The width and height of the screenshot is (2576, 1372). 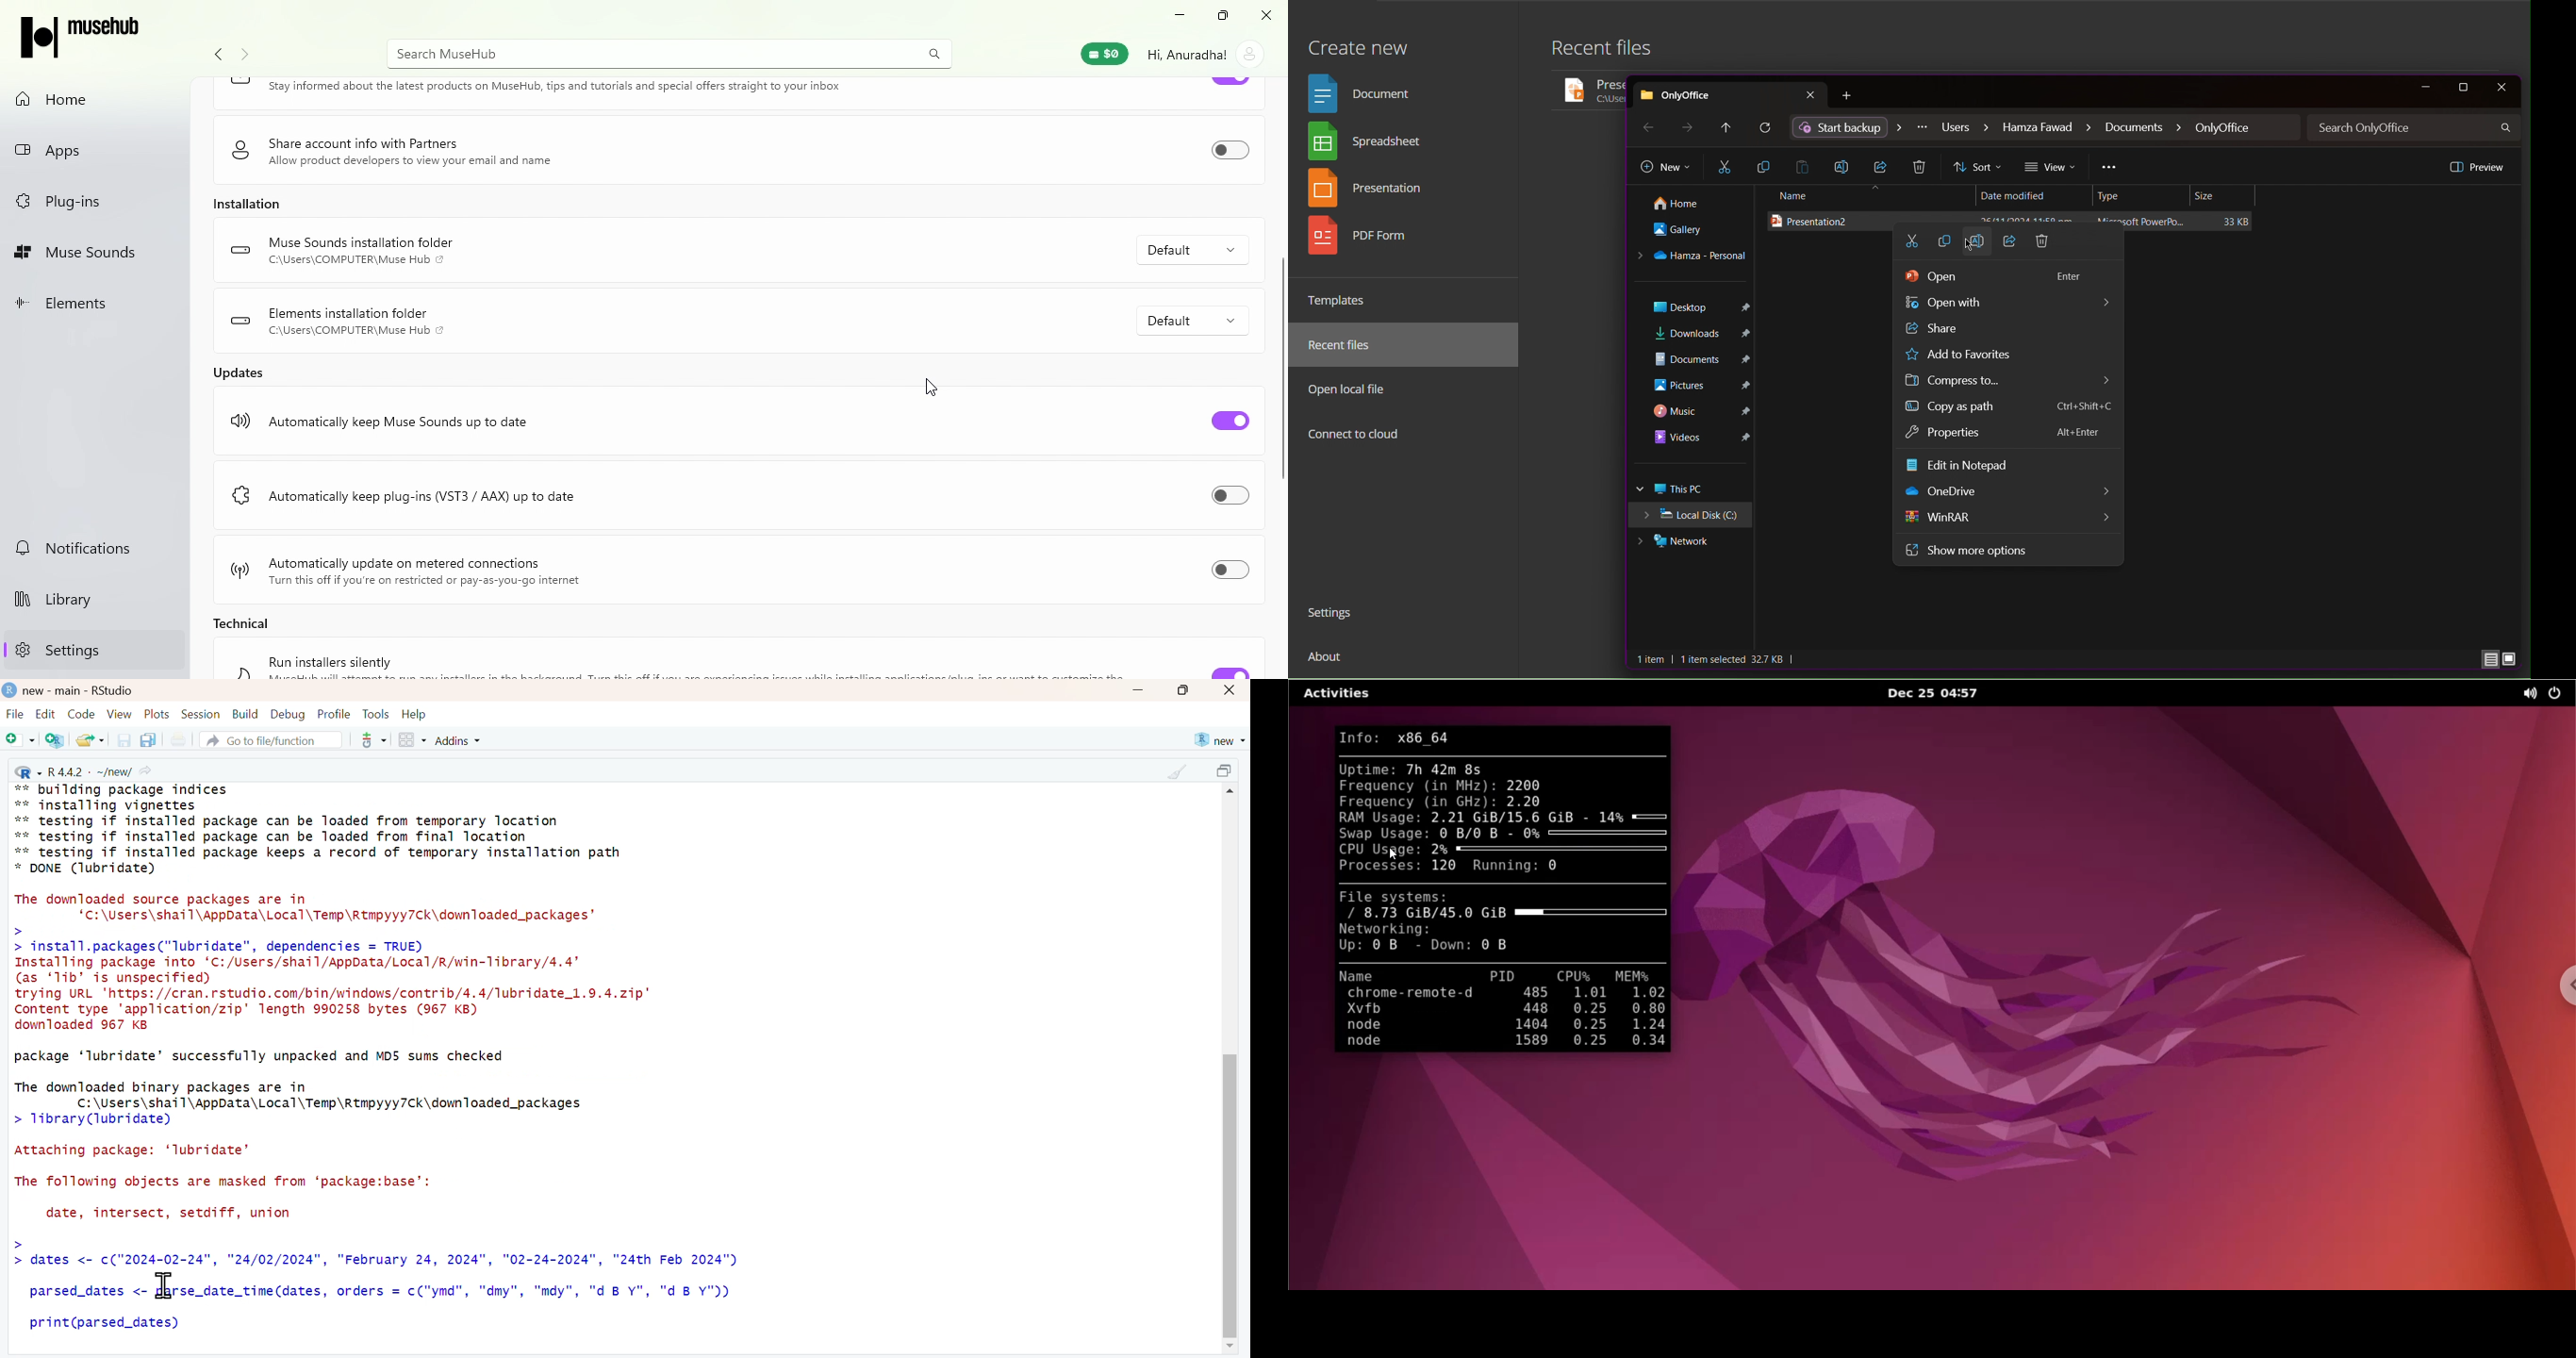 I want to click on litem | 1item selected 327KB |, so click(x=1718, y=660).